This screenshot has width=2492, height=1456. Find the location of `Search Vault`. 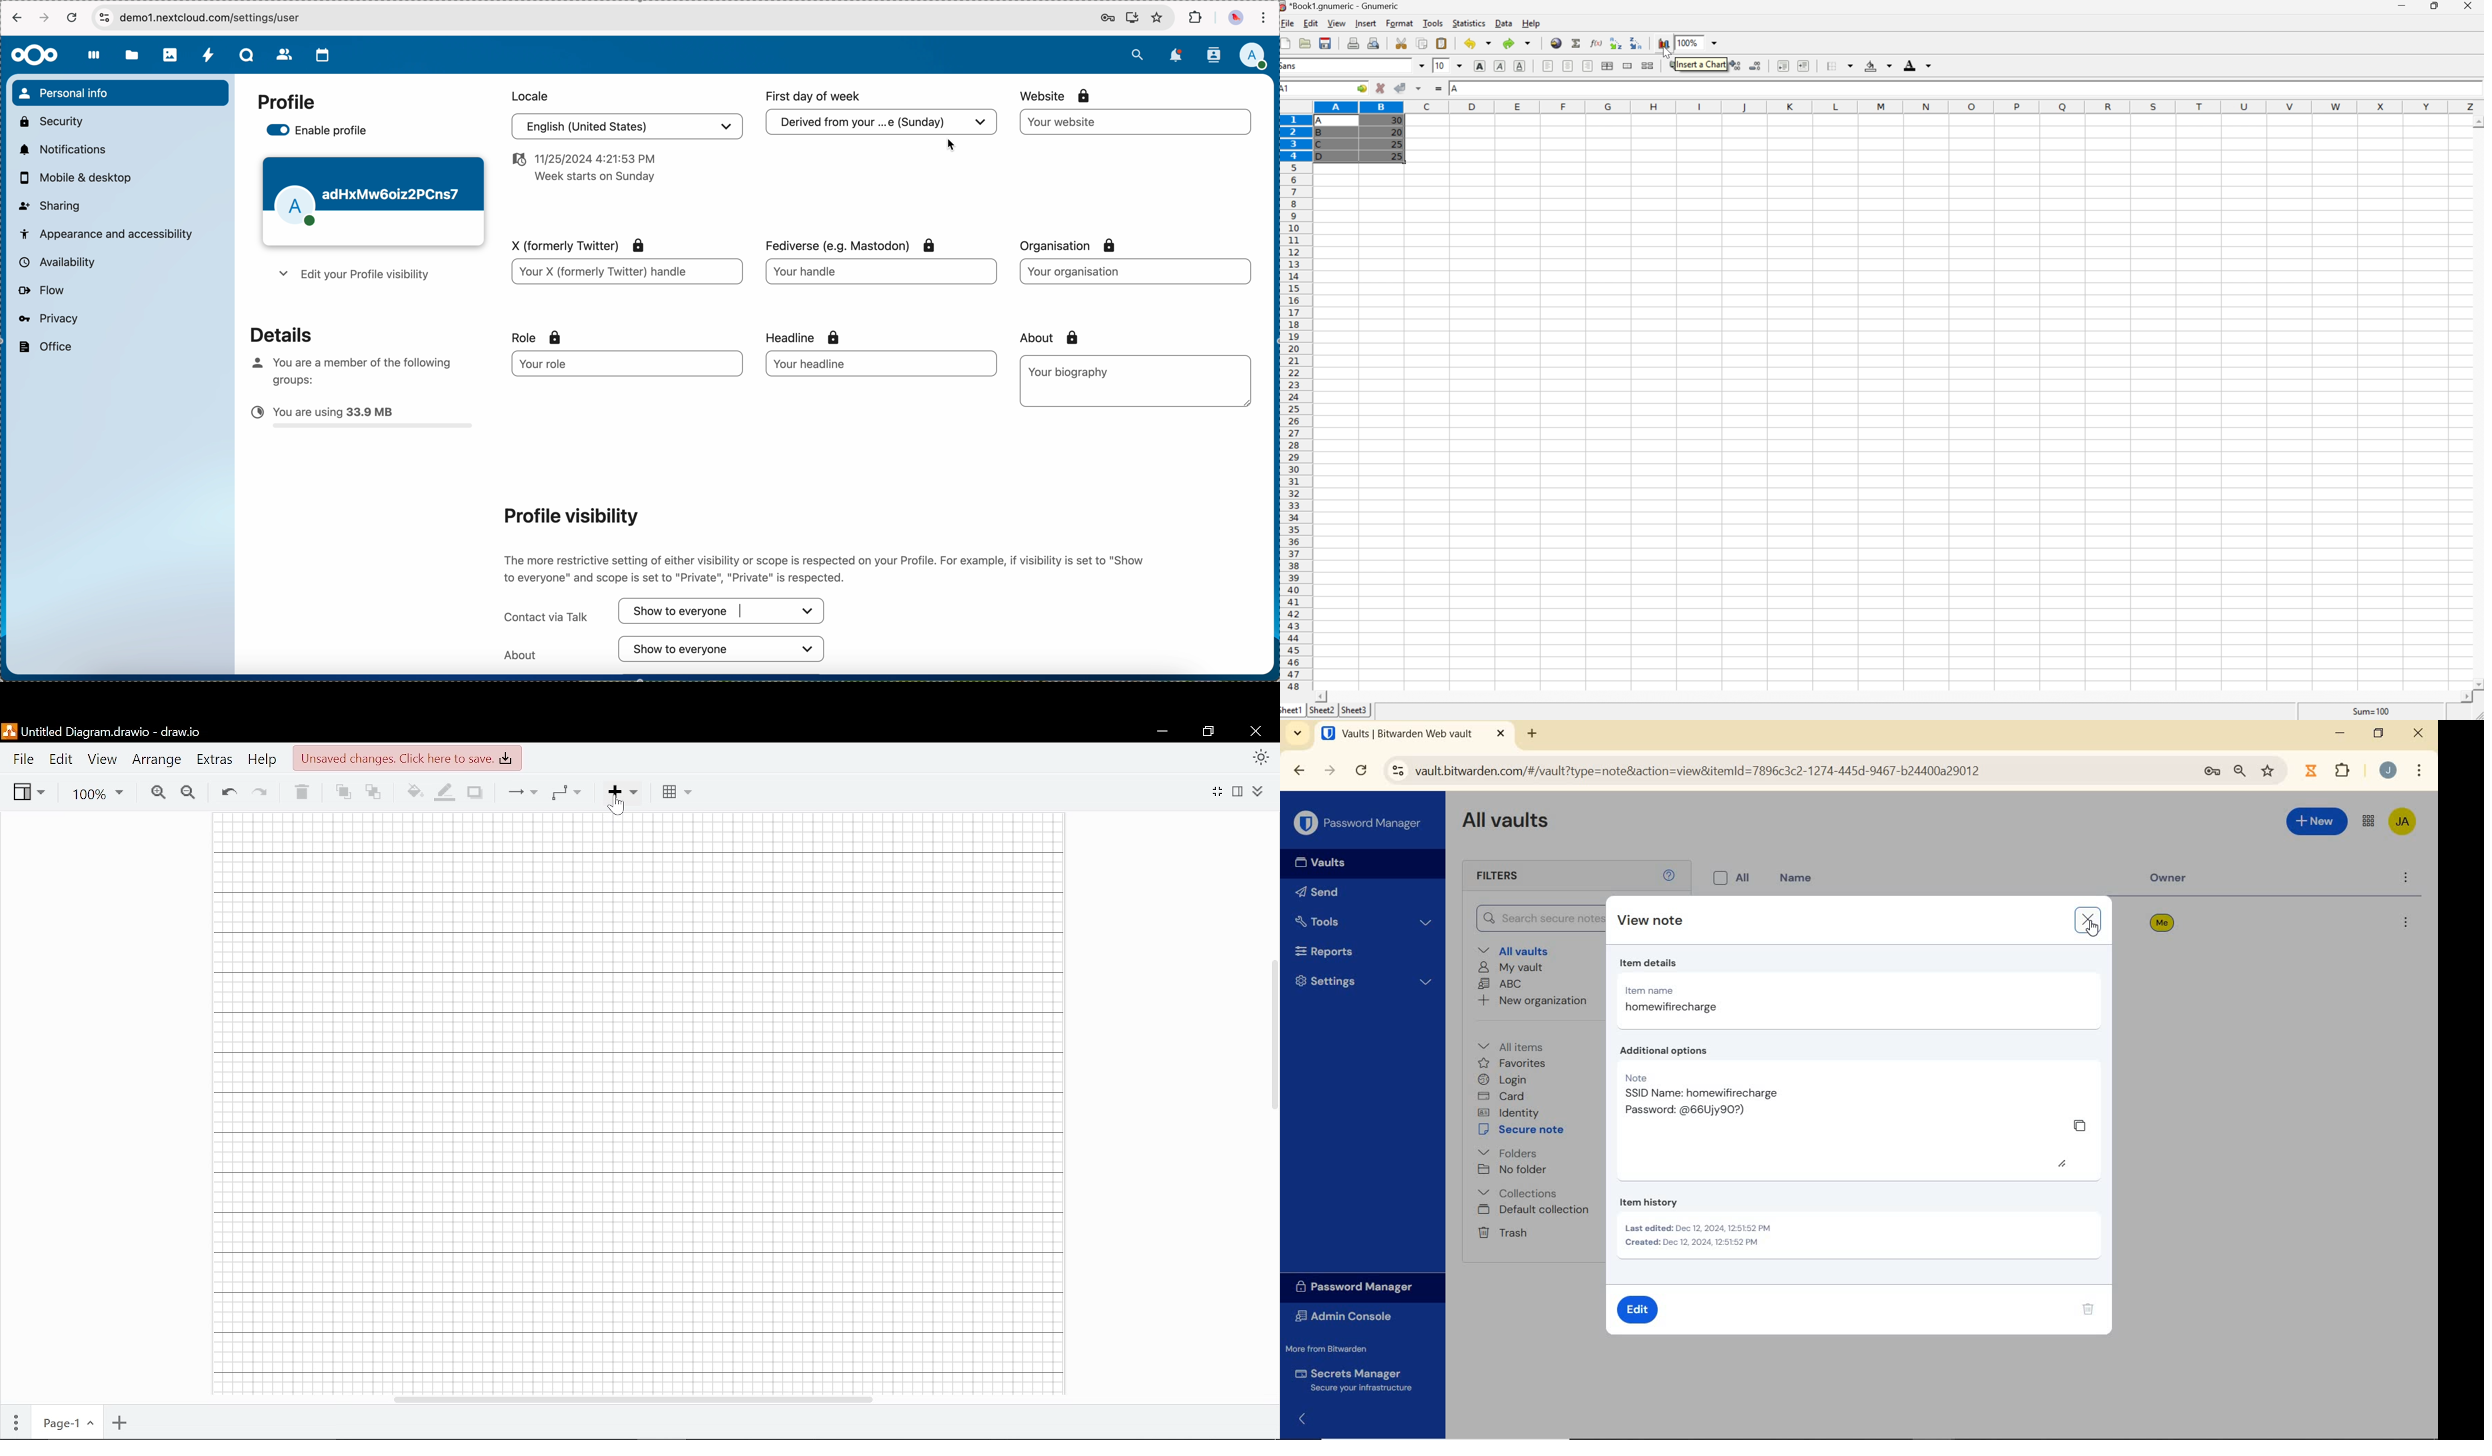

Search Vault is located at coordinates (1534, 919).